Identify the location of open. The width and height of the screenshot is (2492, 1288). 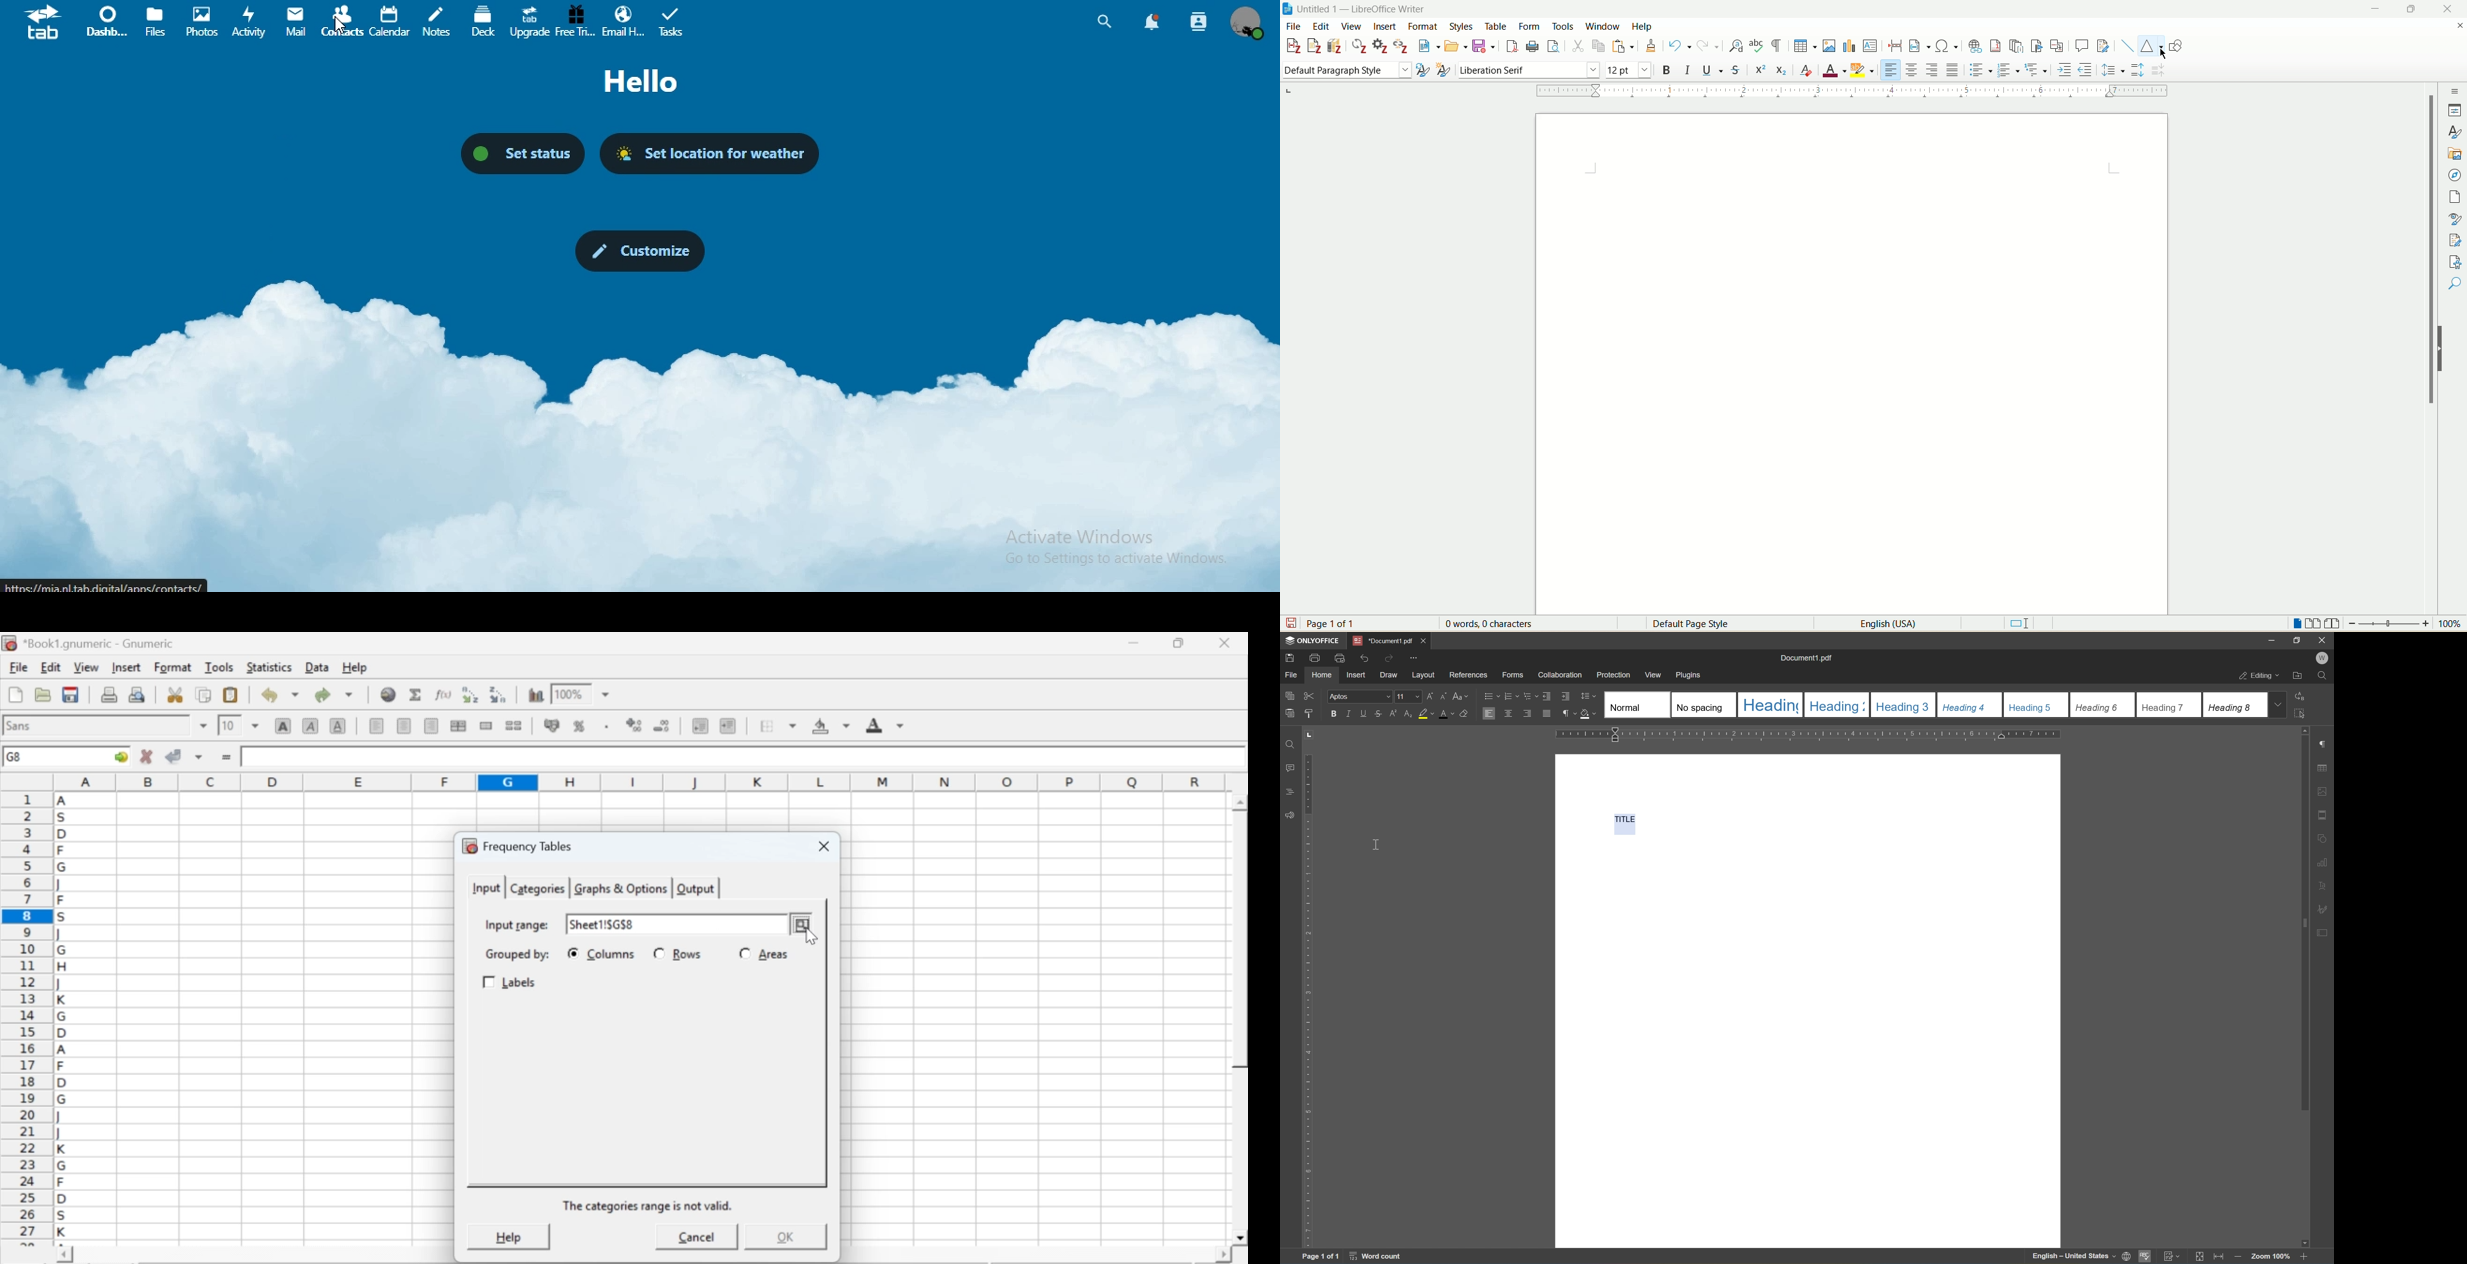
(41, 694).